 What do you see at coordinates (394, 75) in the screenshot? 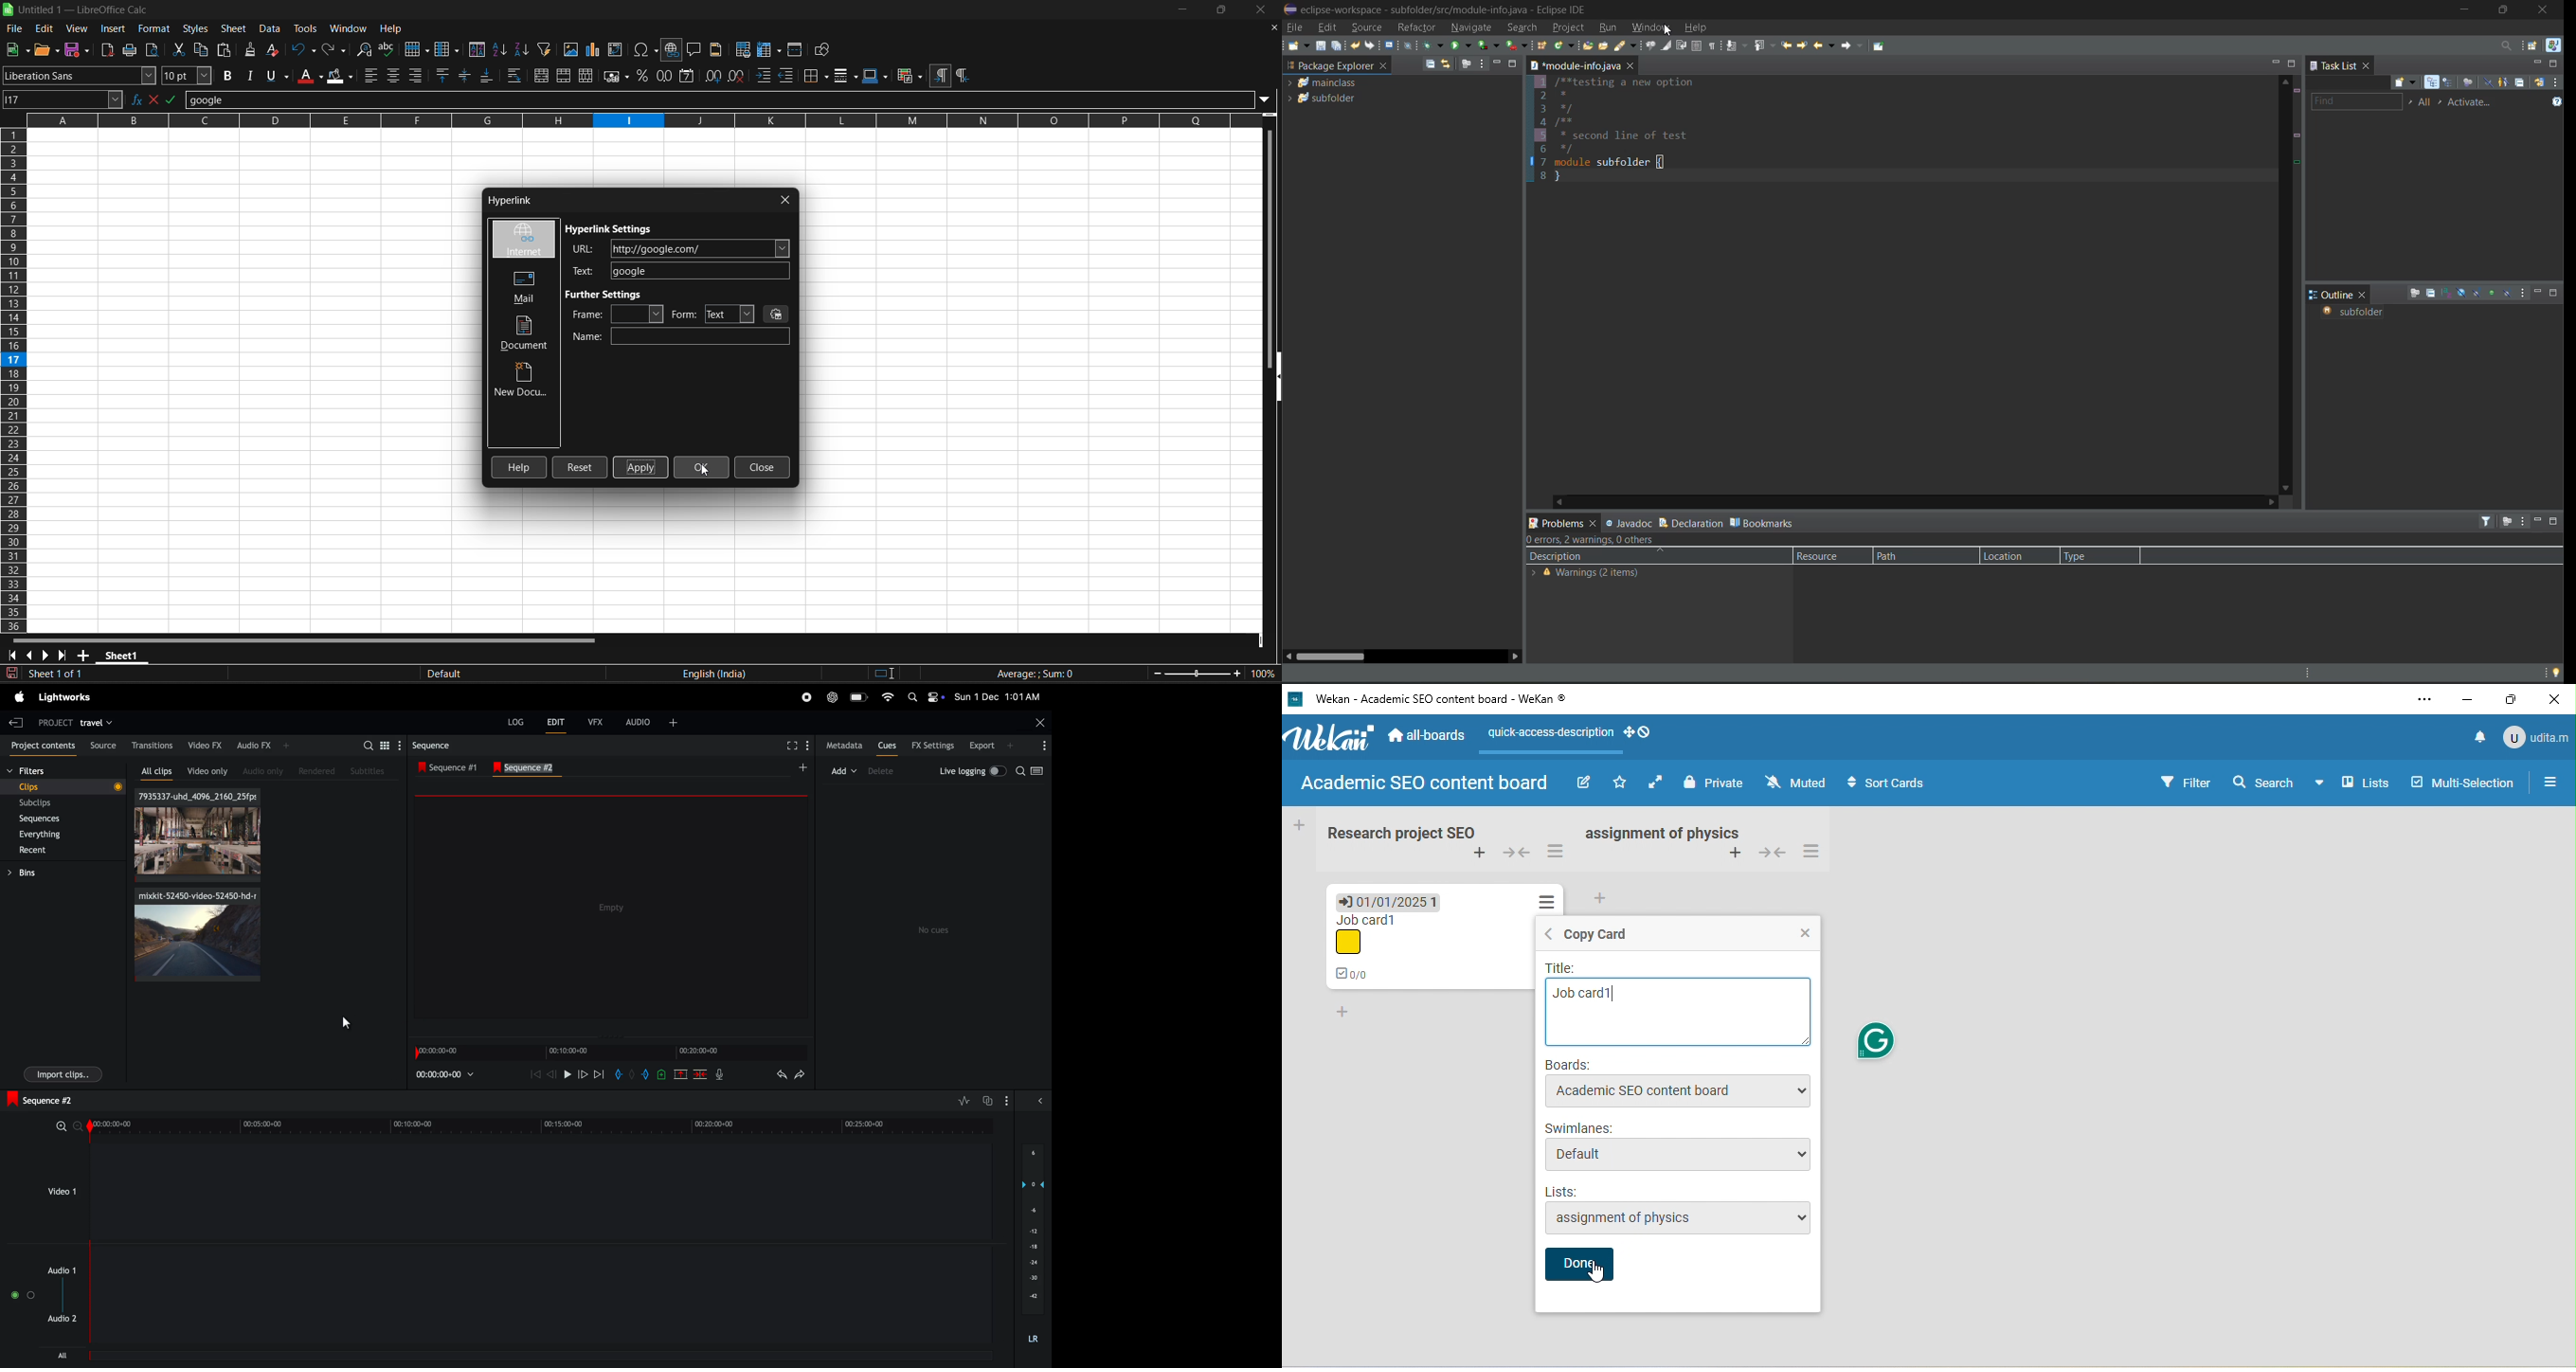
I see `align center` at bounding box center [394, 75].